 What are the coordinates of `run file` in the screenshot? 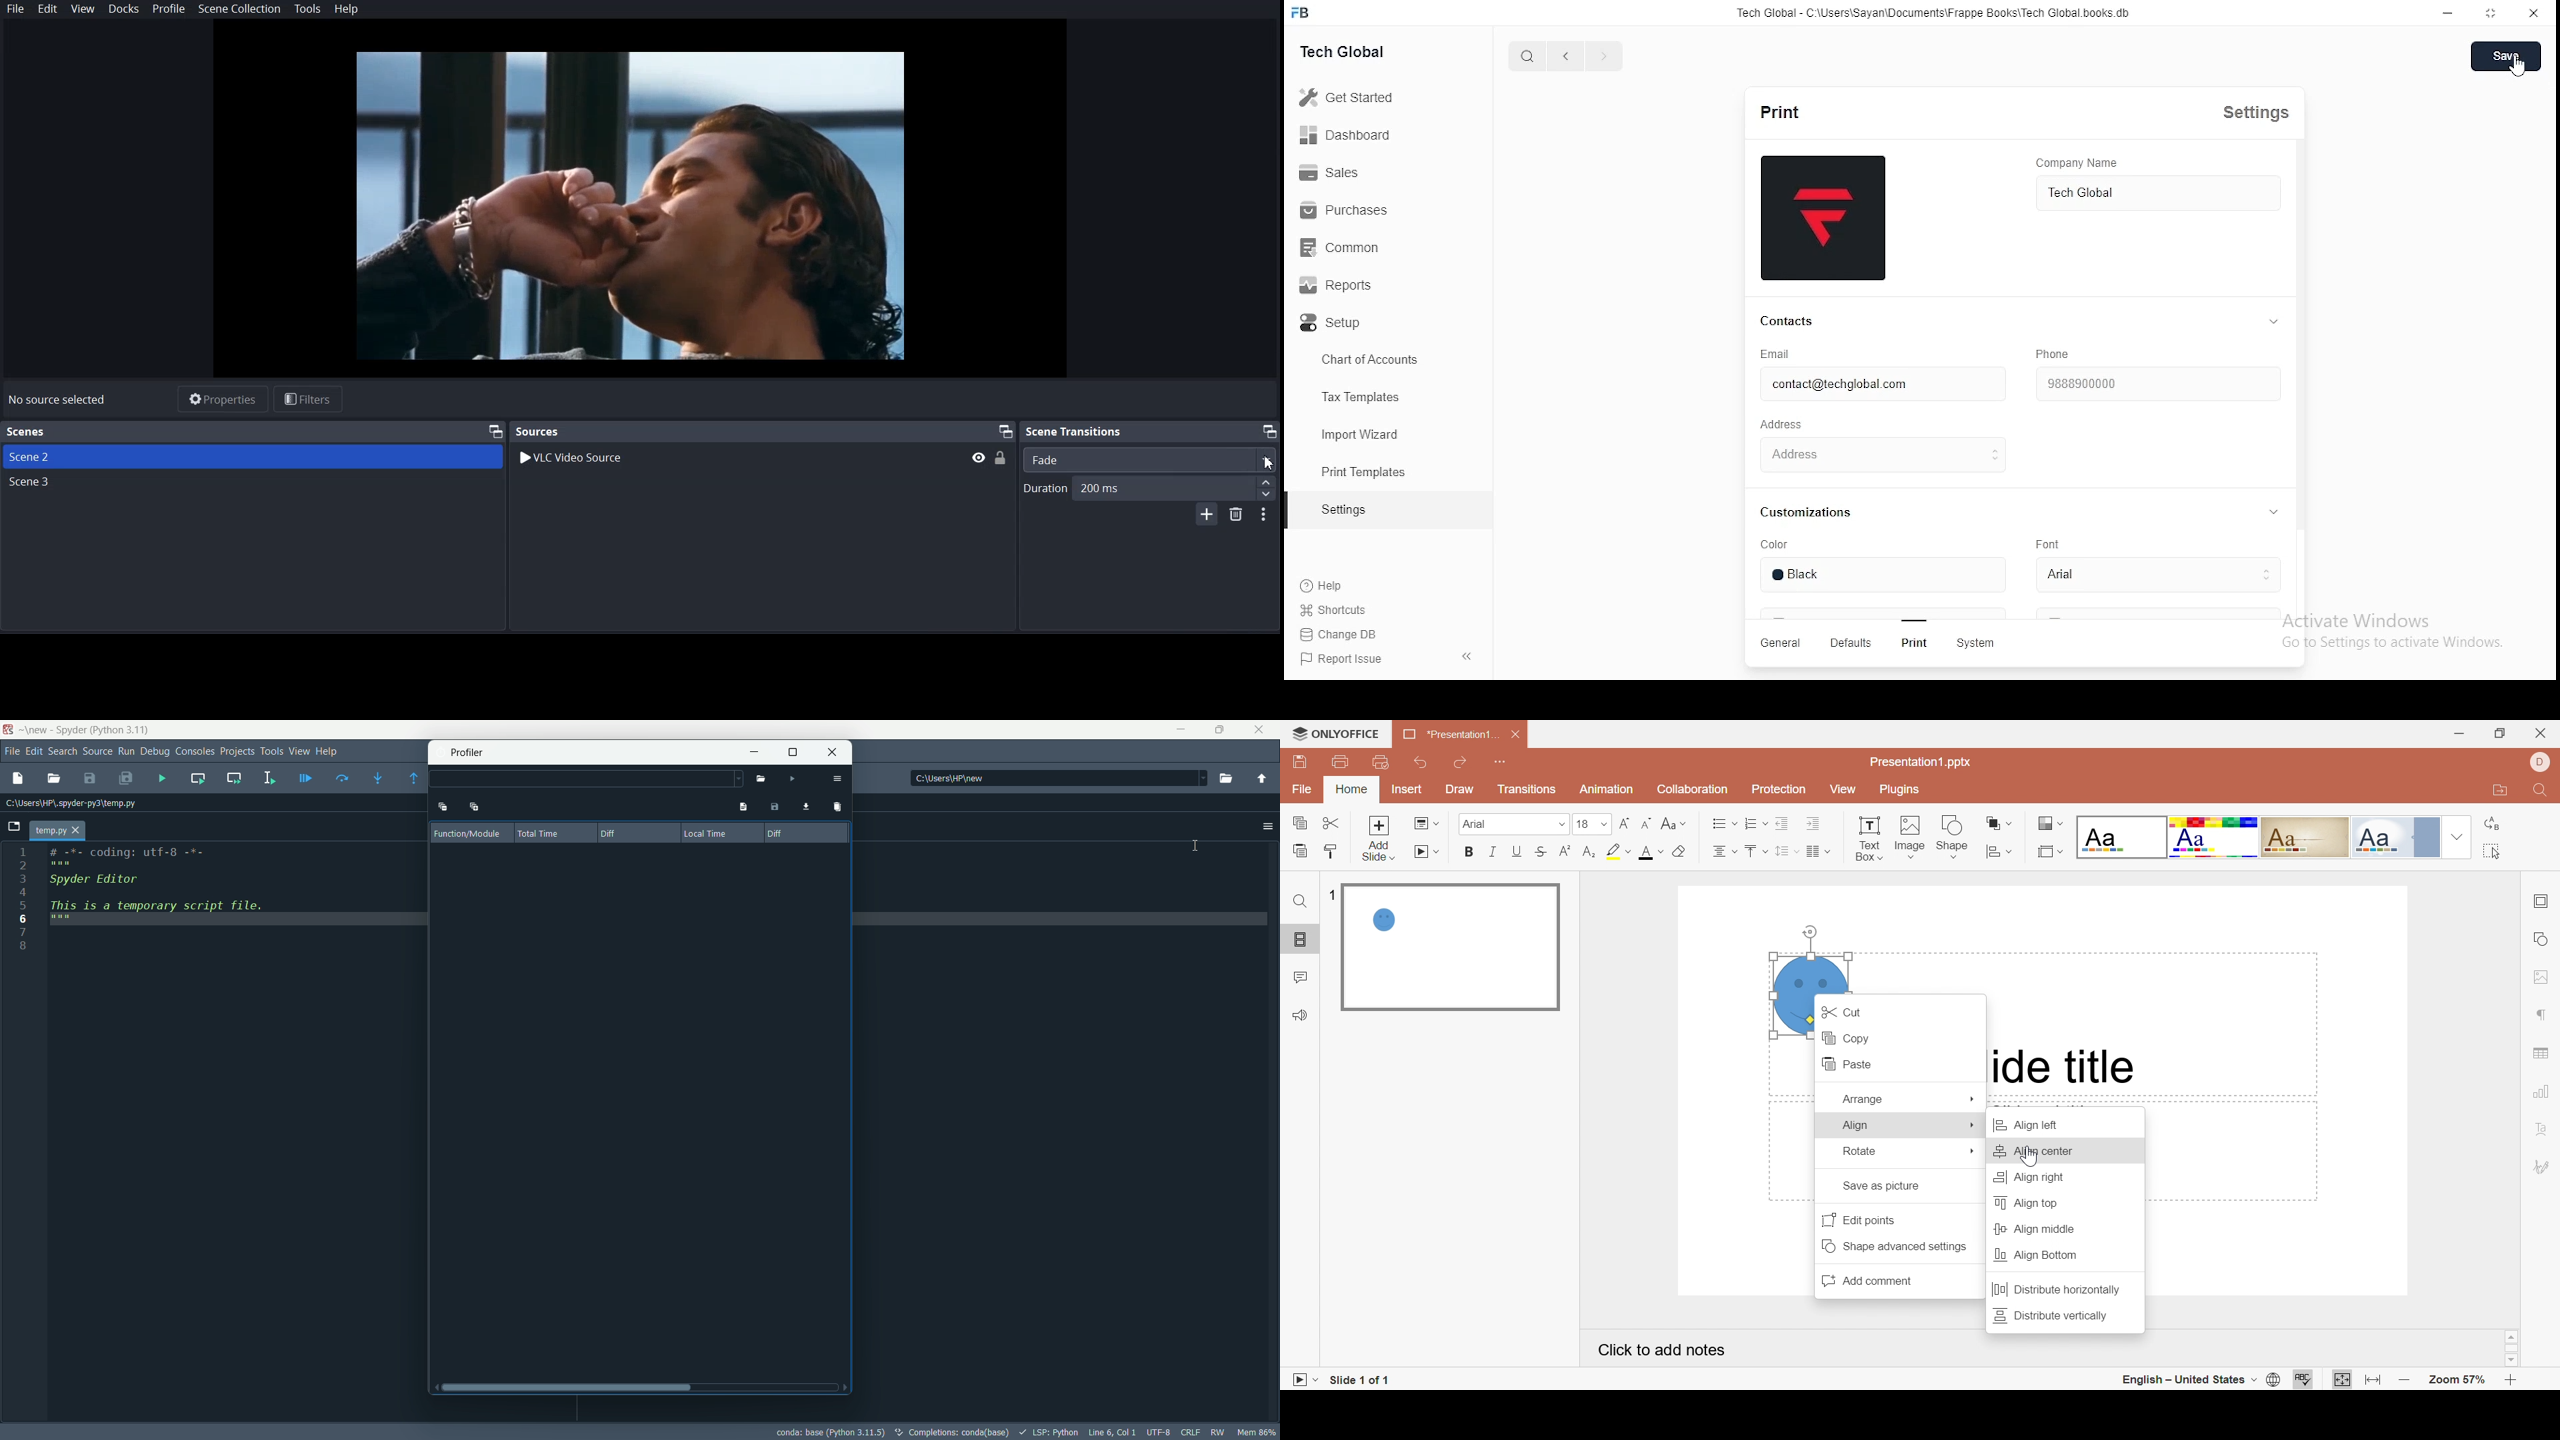 It's located at (1227, 773).